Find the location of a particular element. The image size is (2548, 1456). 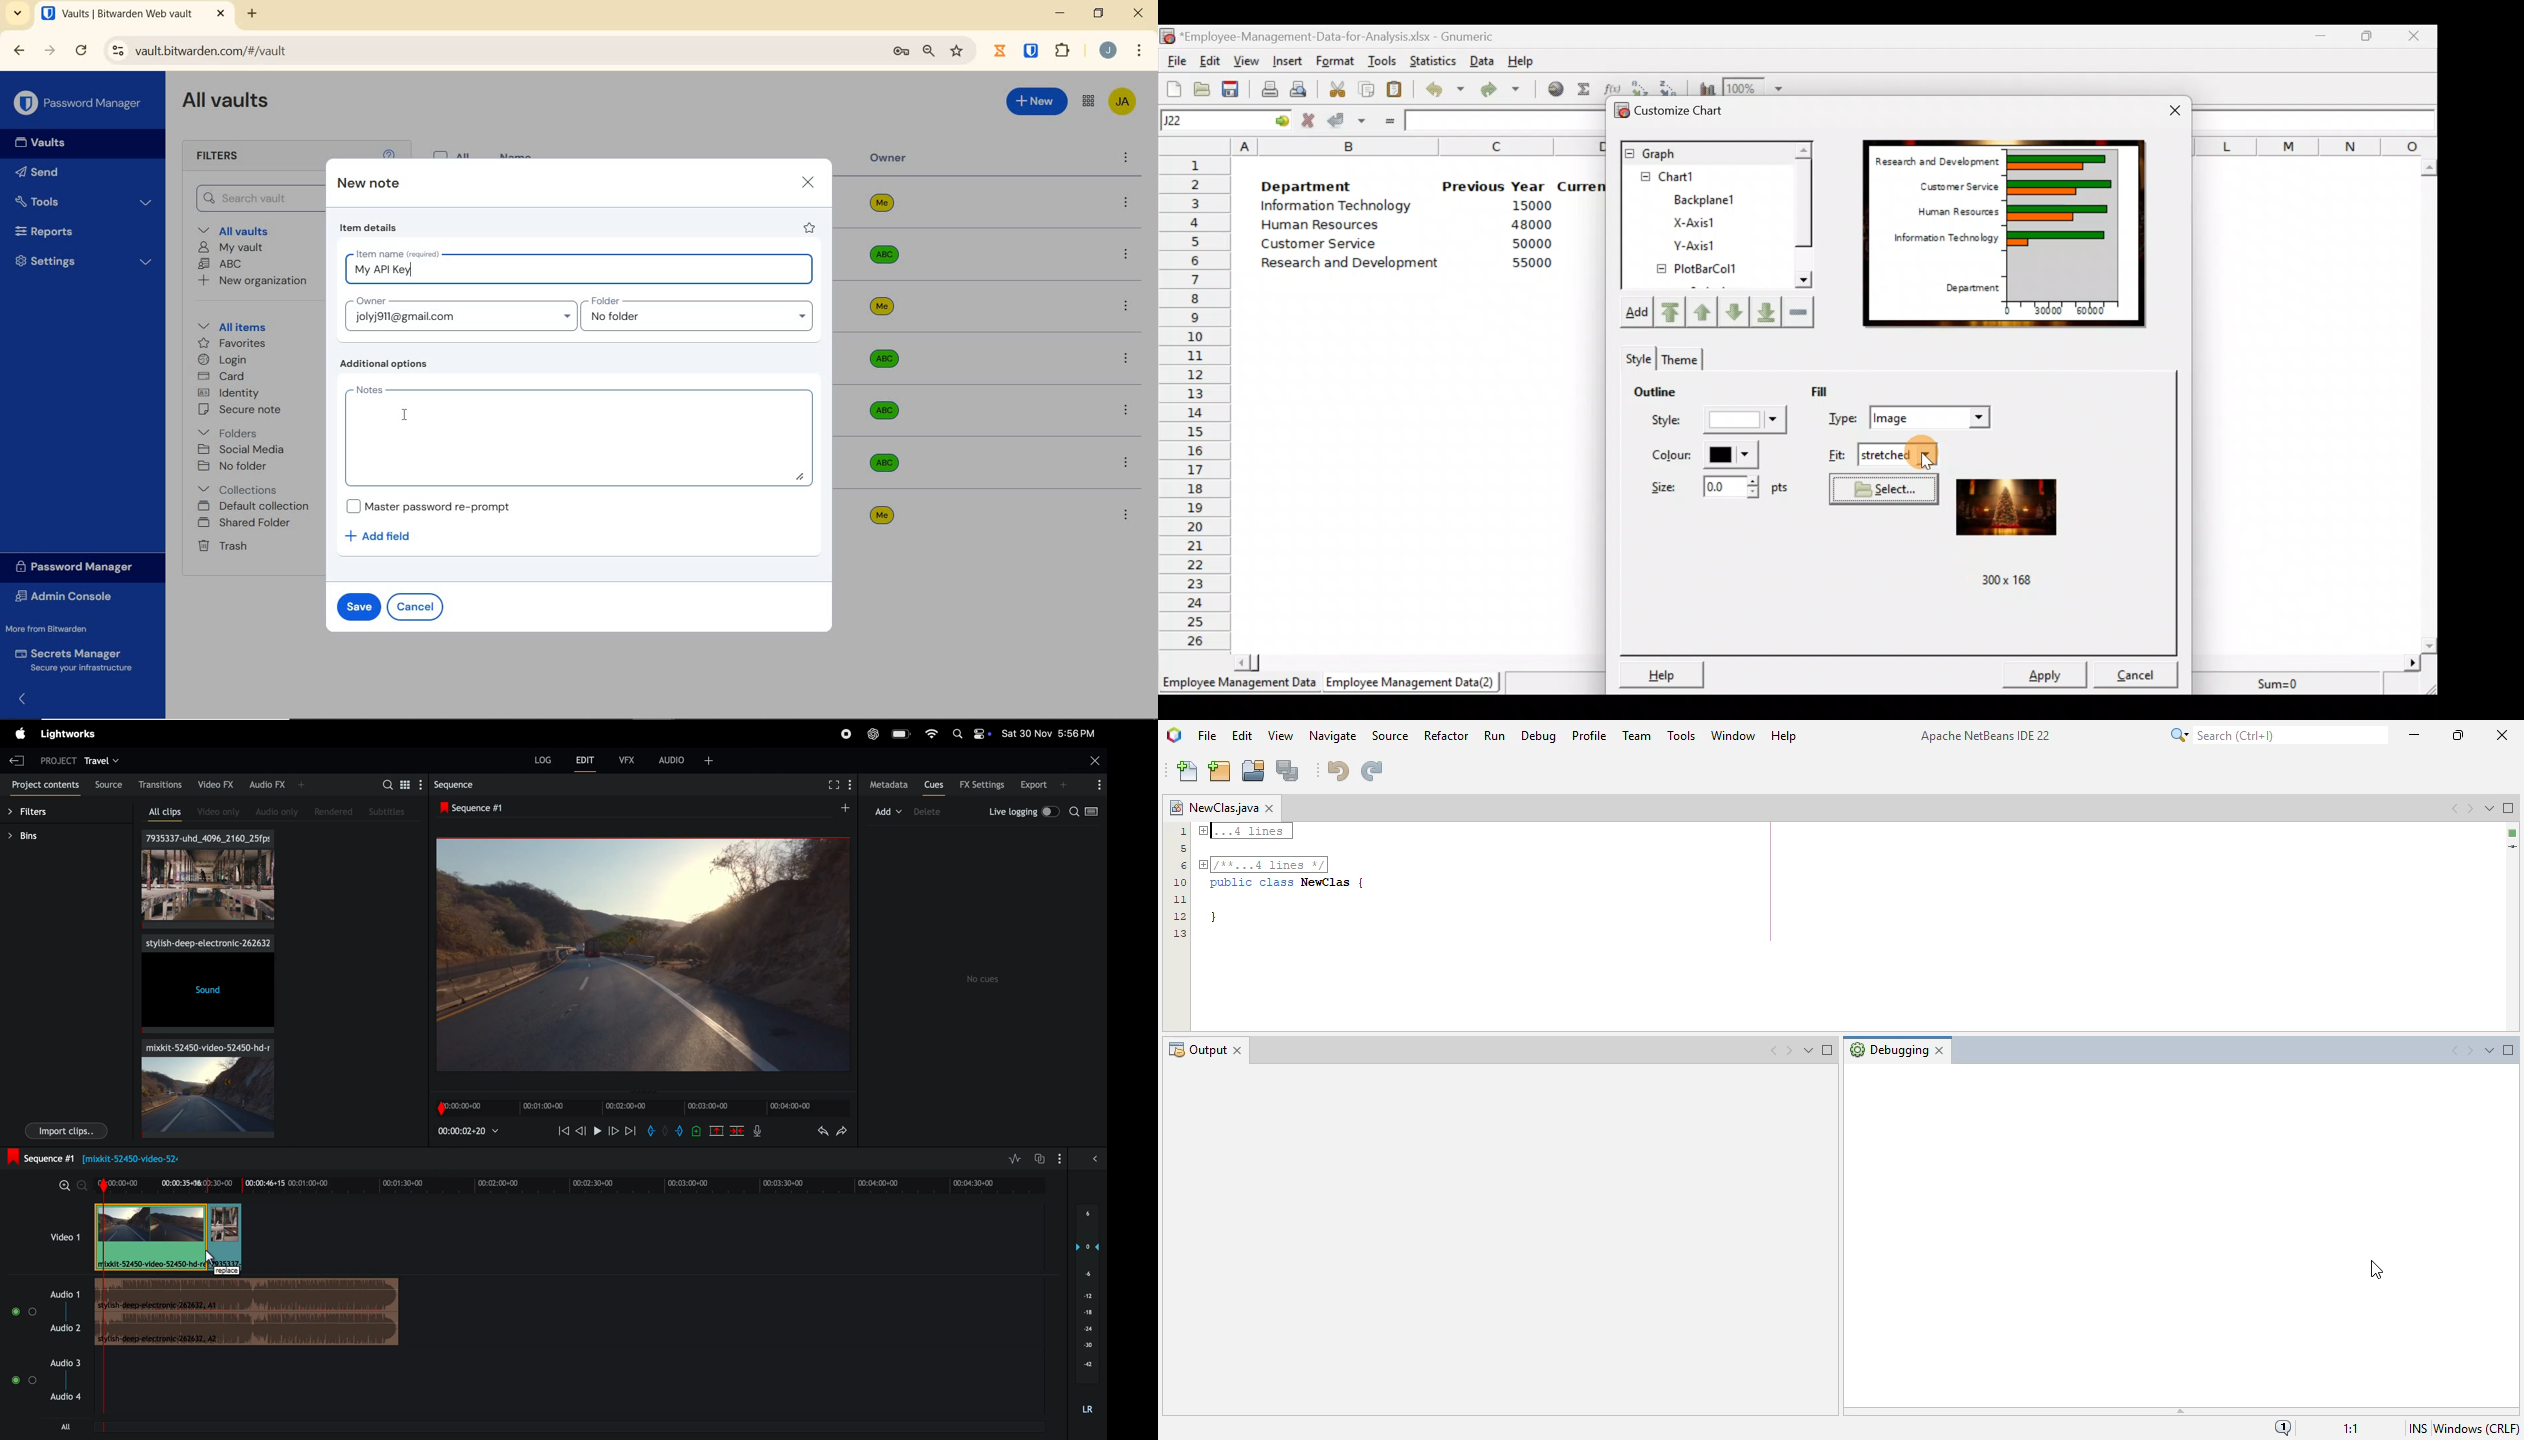

50000 is located at coordinates (1529, 243).